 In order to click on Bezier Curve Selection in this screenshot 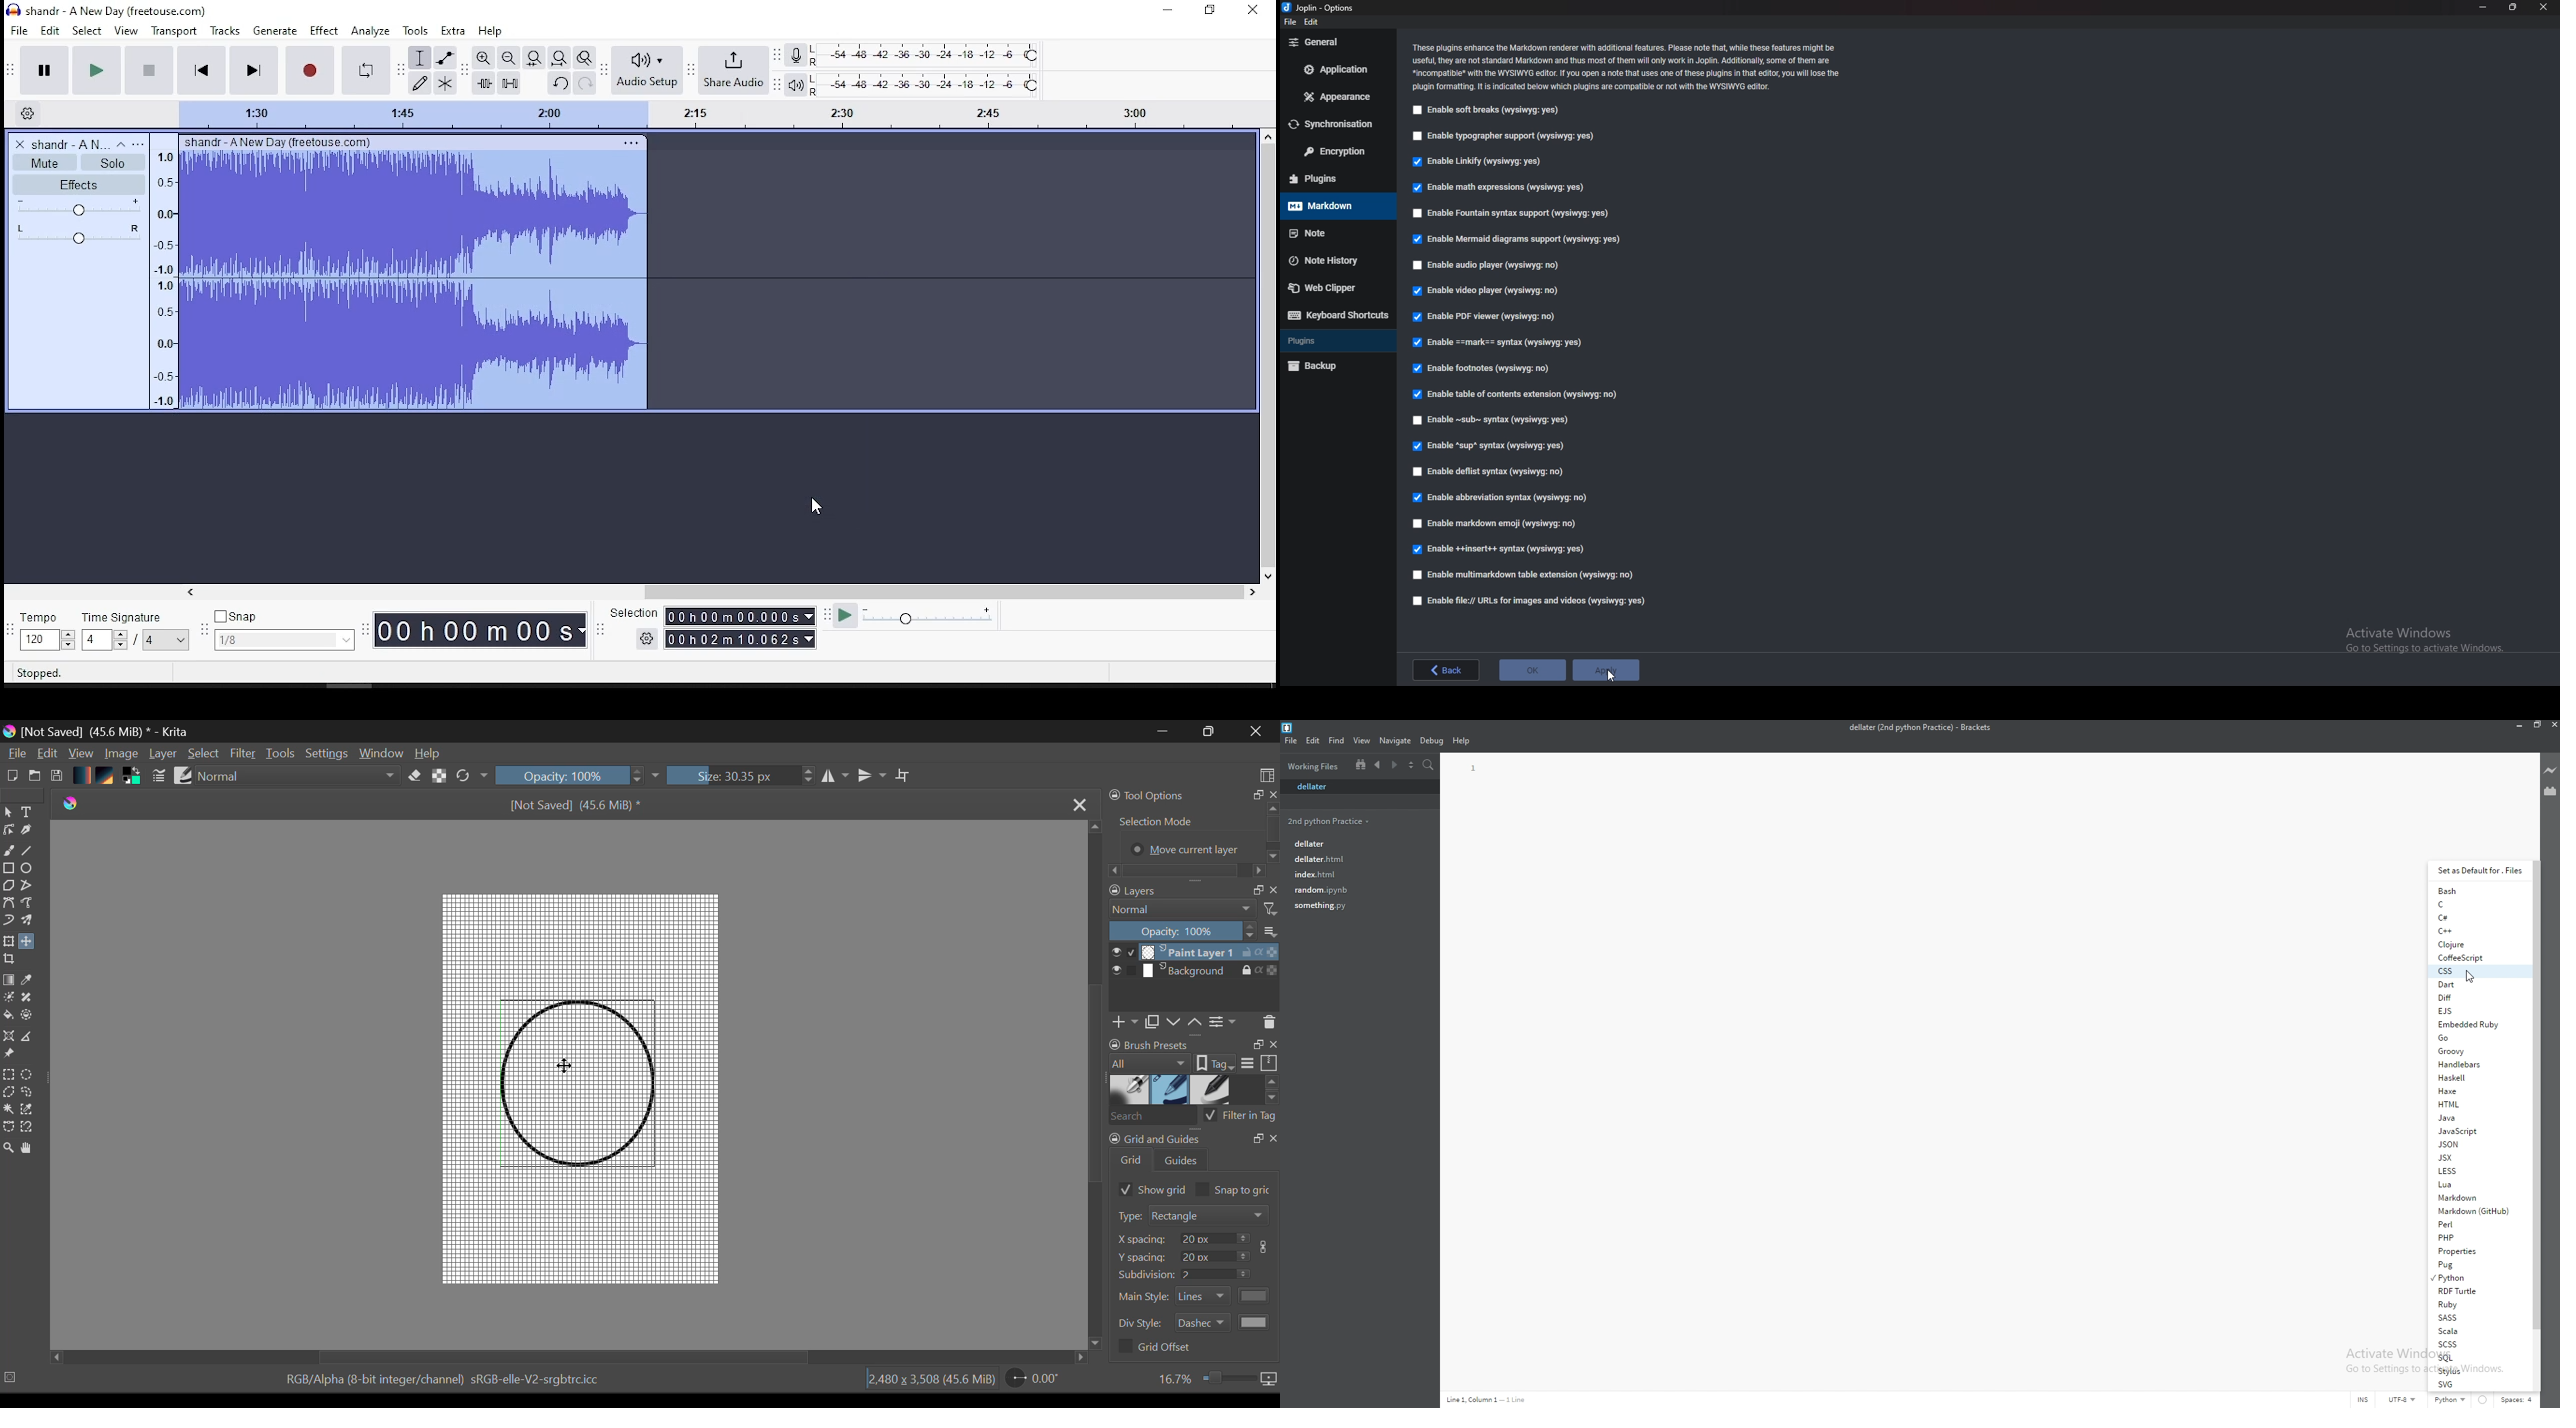, I will do `click(8, 1127)`.